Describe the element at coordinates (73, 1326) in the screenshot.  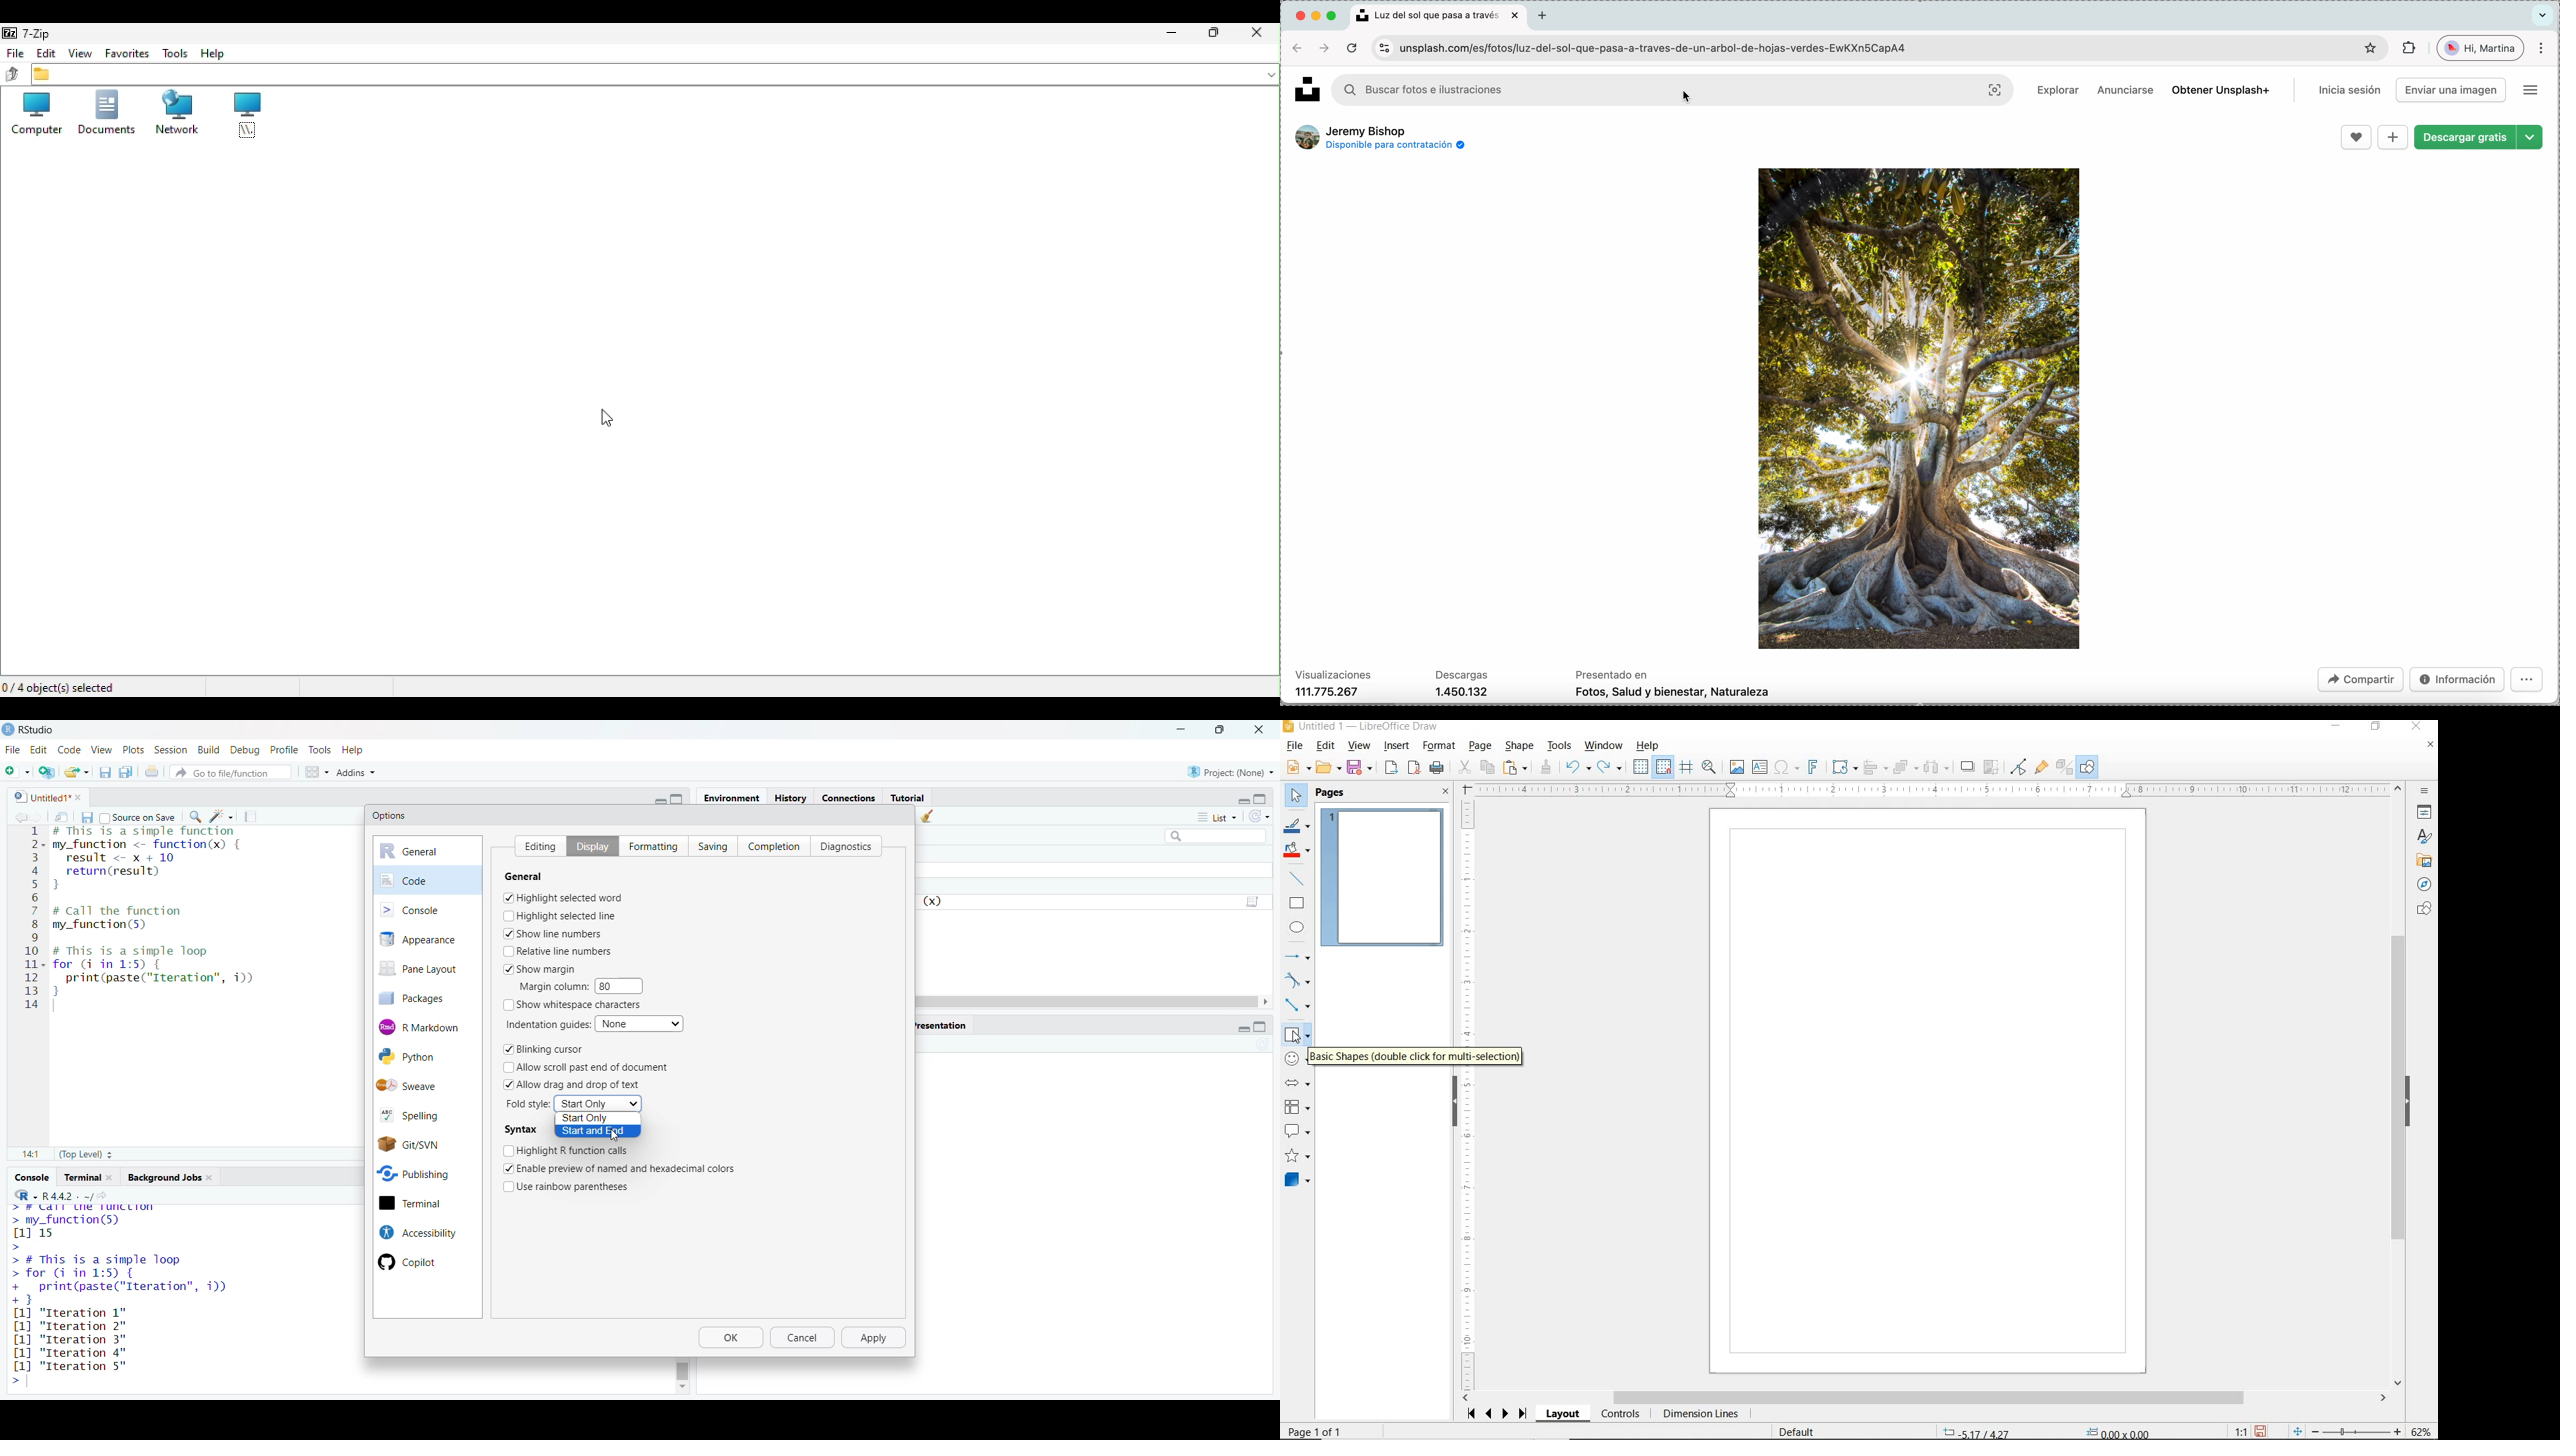
I see `[1] "Iteration 2"` at that location.